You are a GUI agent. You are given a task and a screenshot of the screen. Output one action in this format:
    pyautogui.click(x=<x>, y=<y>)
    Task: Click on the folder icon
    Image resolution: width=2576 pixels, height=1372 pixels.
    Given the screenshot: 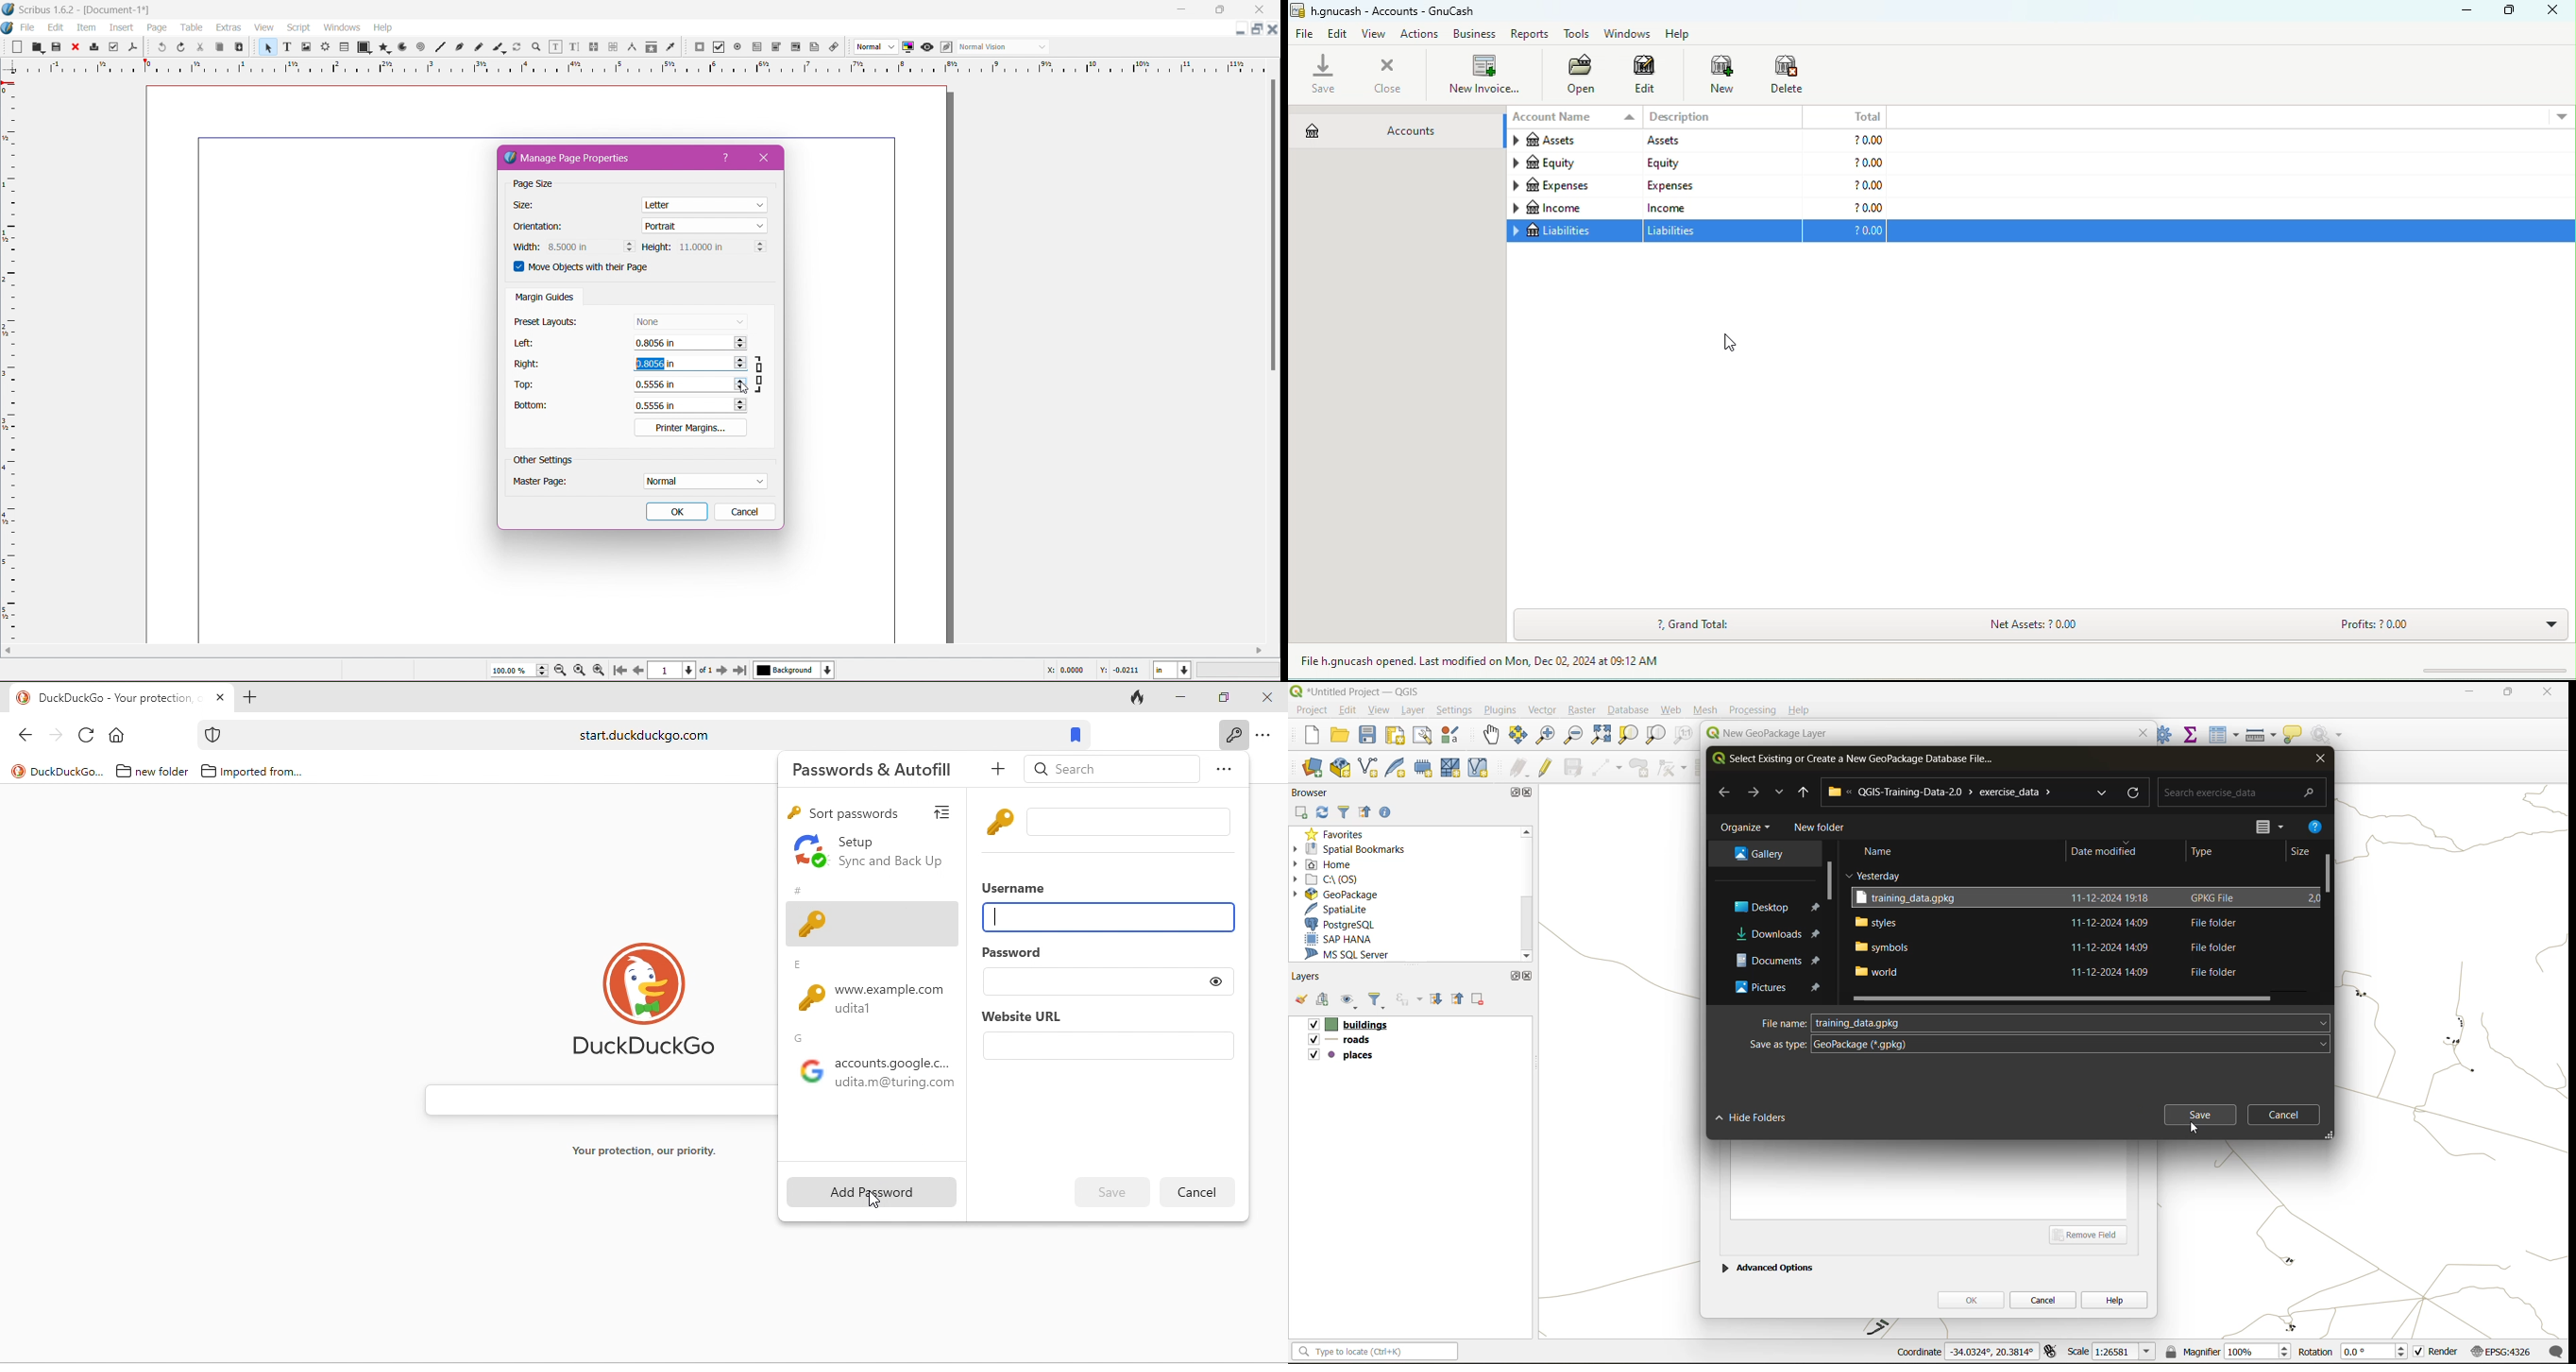 What is the action you would take?
    pyautogui.click(x=209, y=771)
    